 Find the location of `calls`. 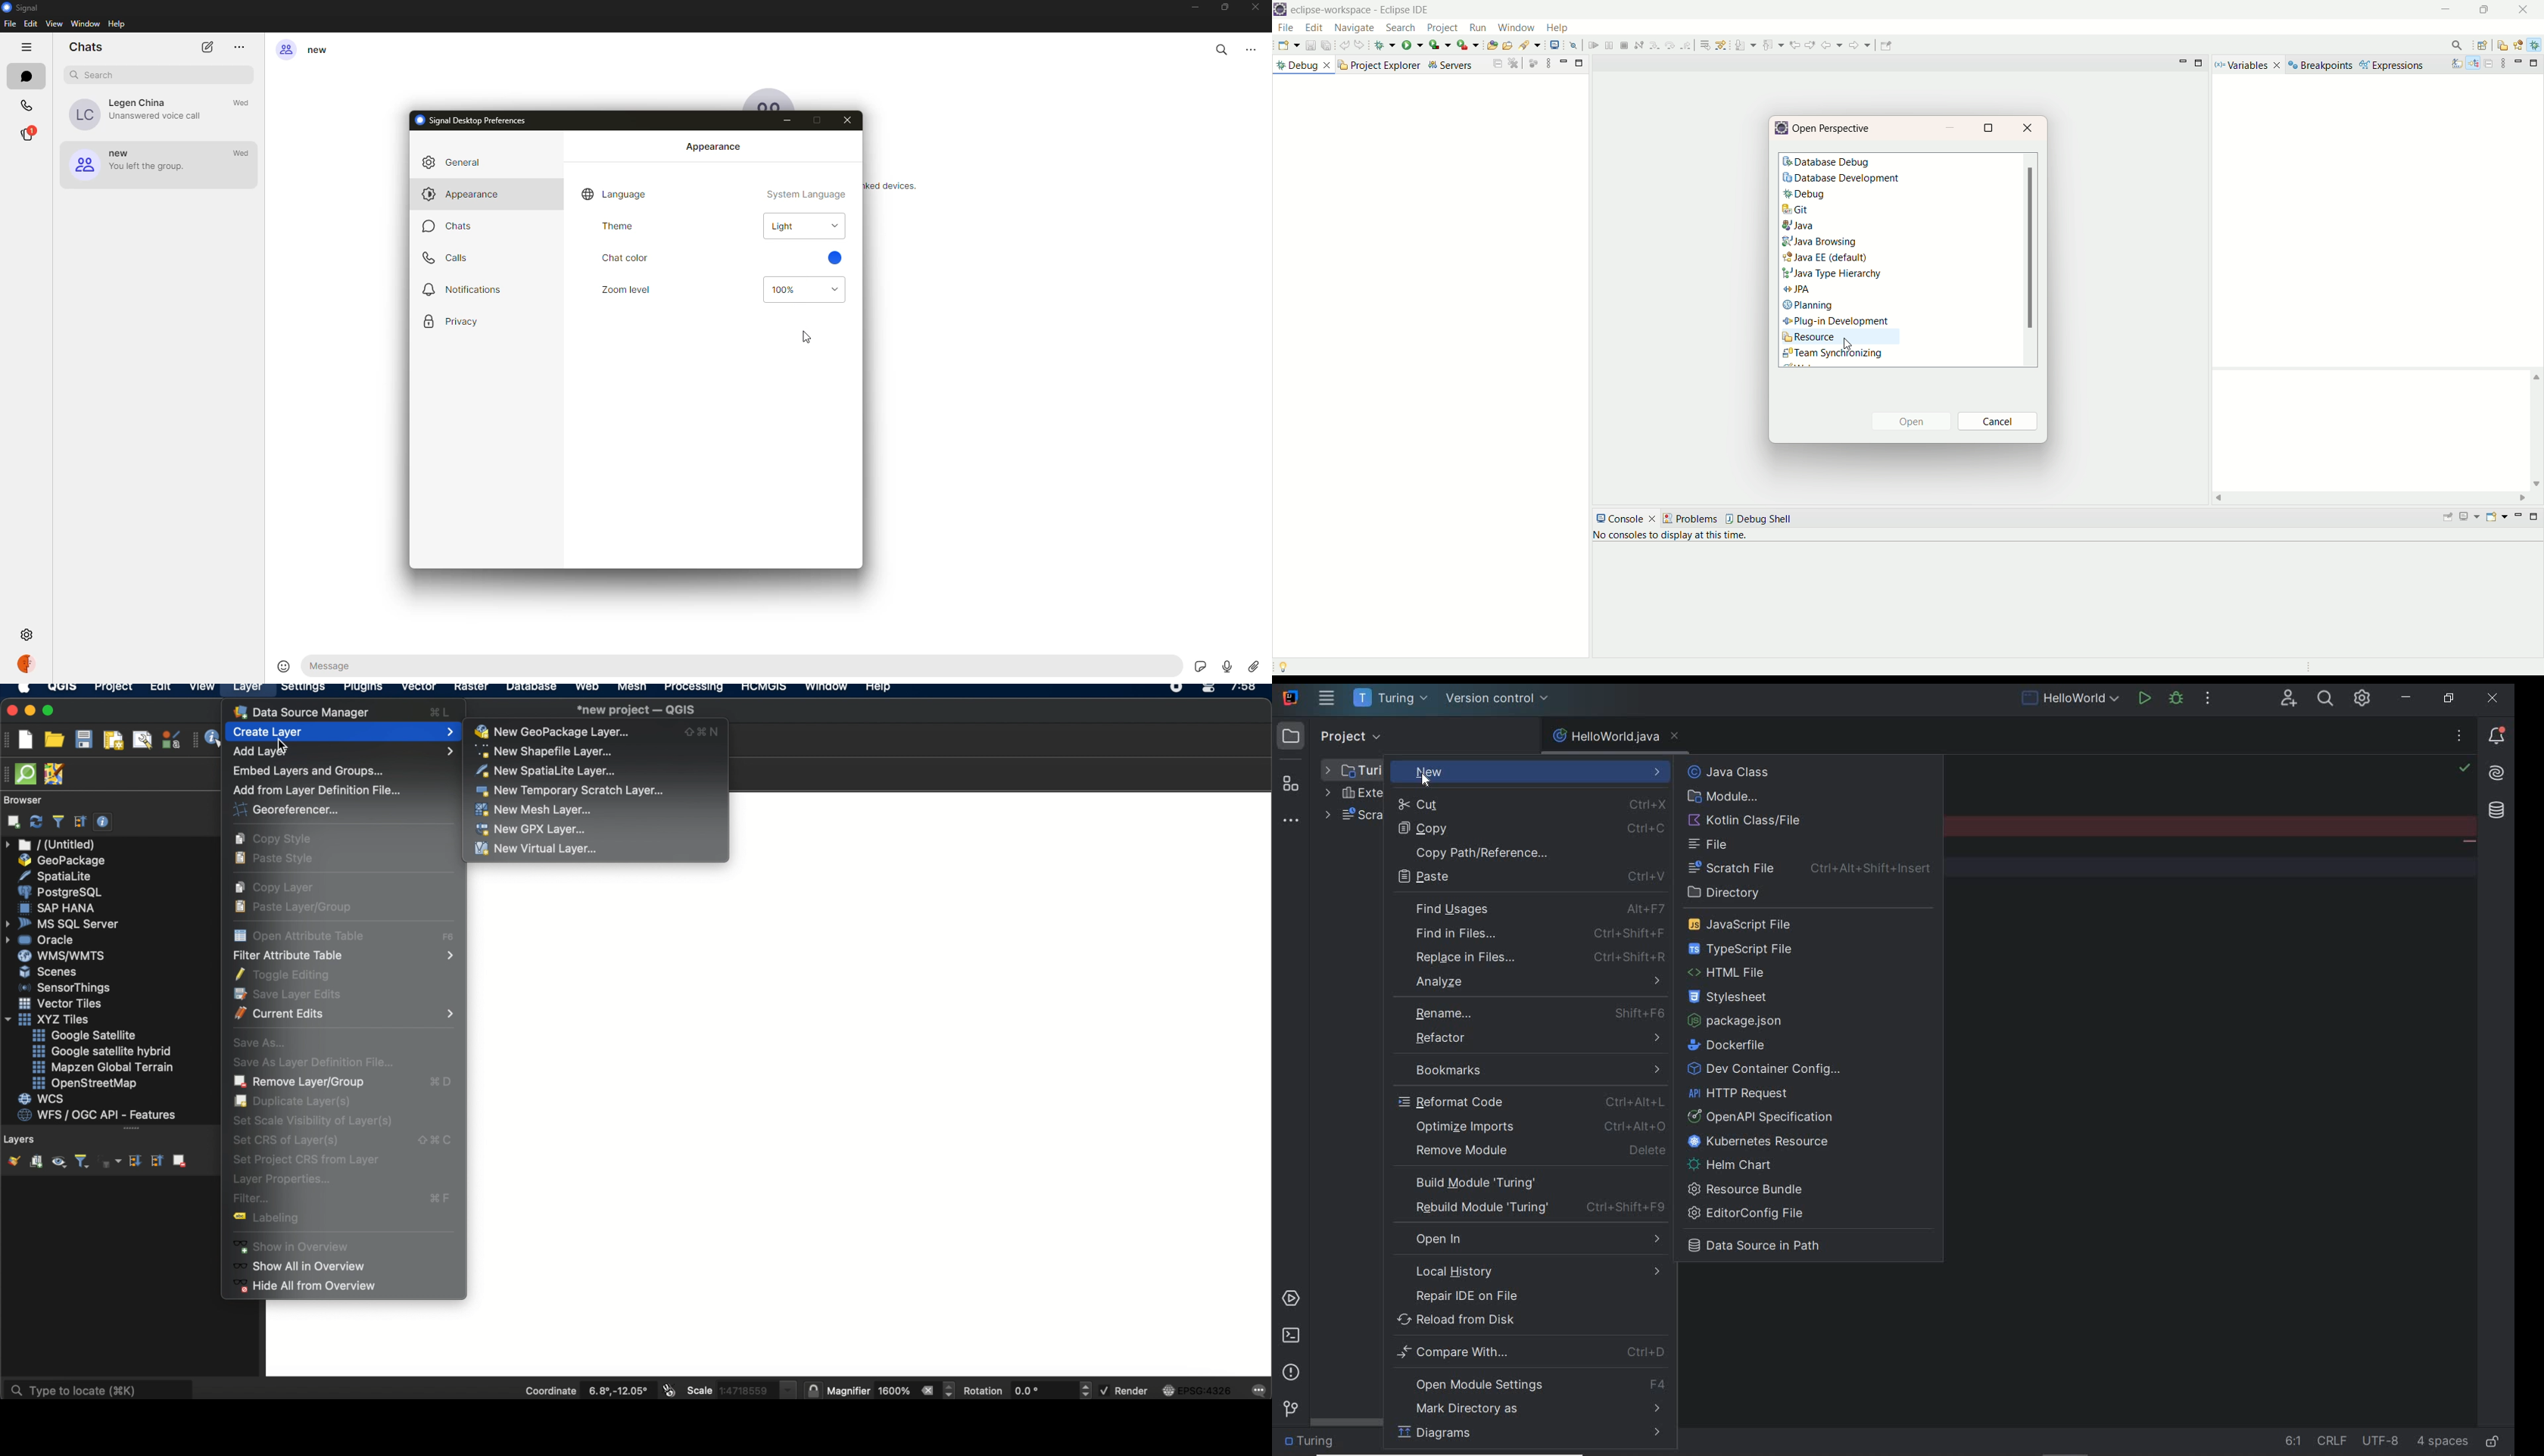

calls is located at coordinates (451, 256).